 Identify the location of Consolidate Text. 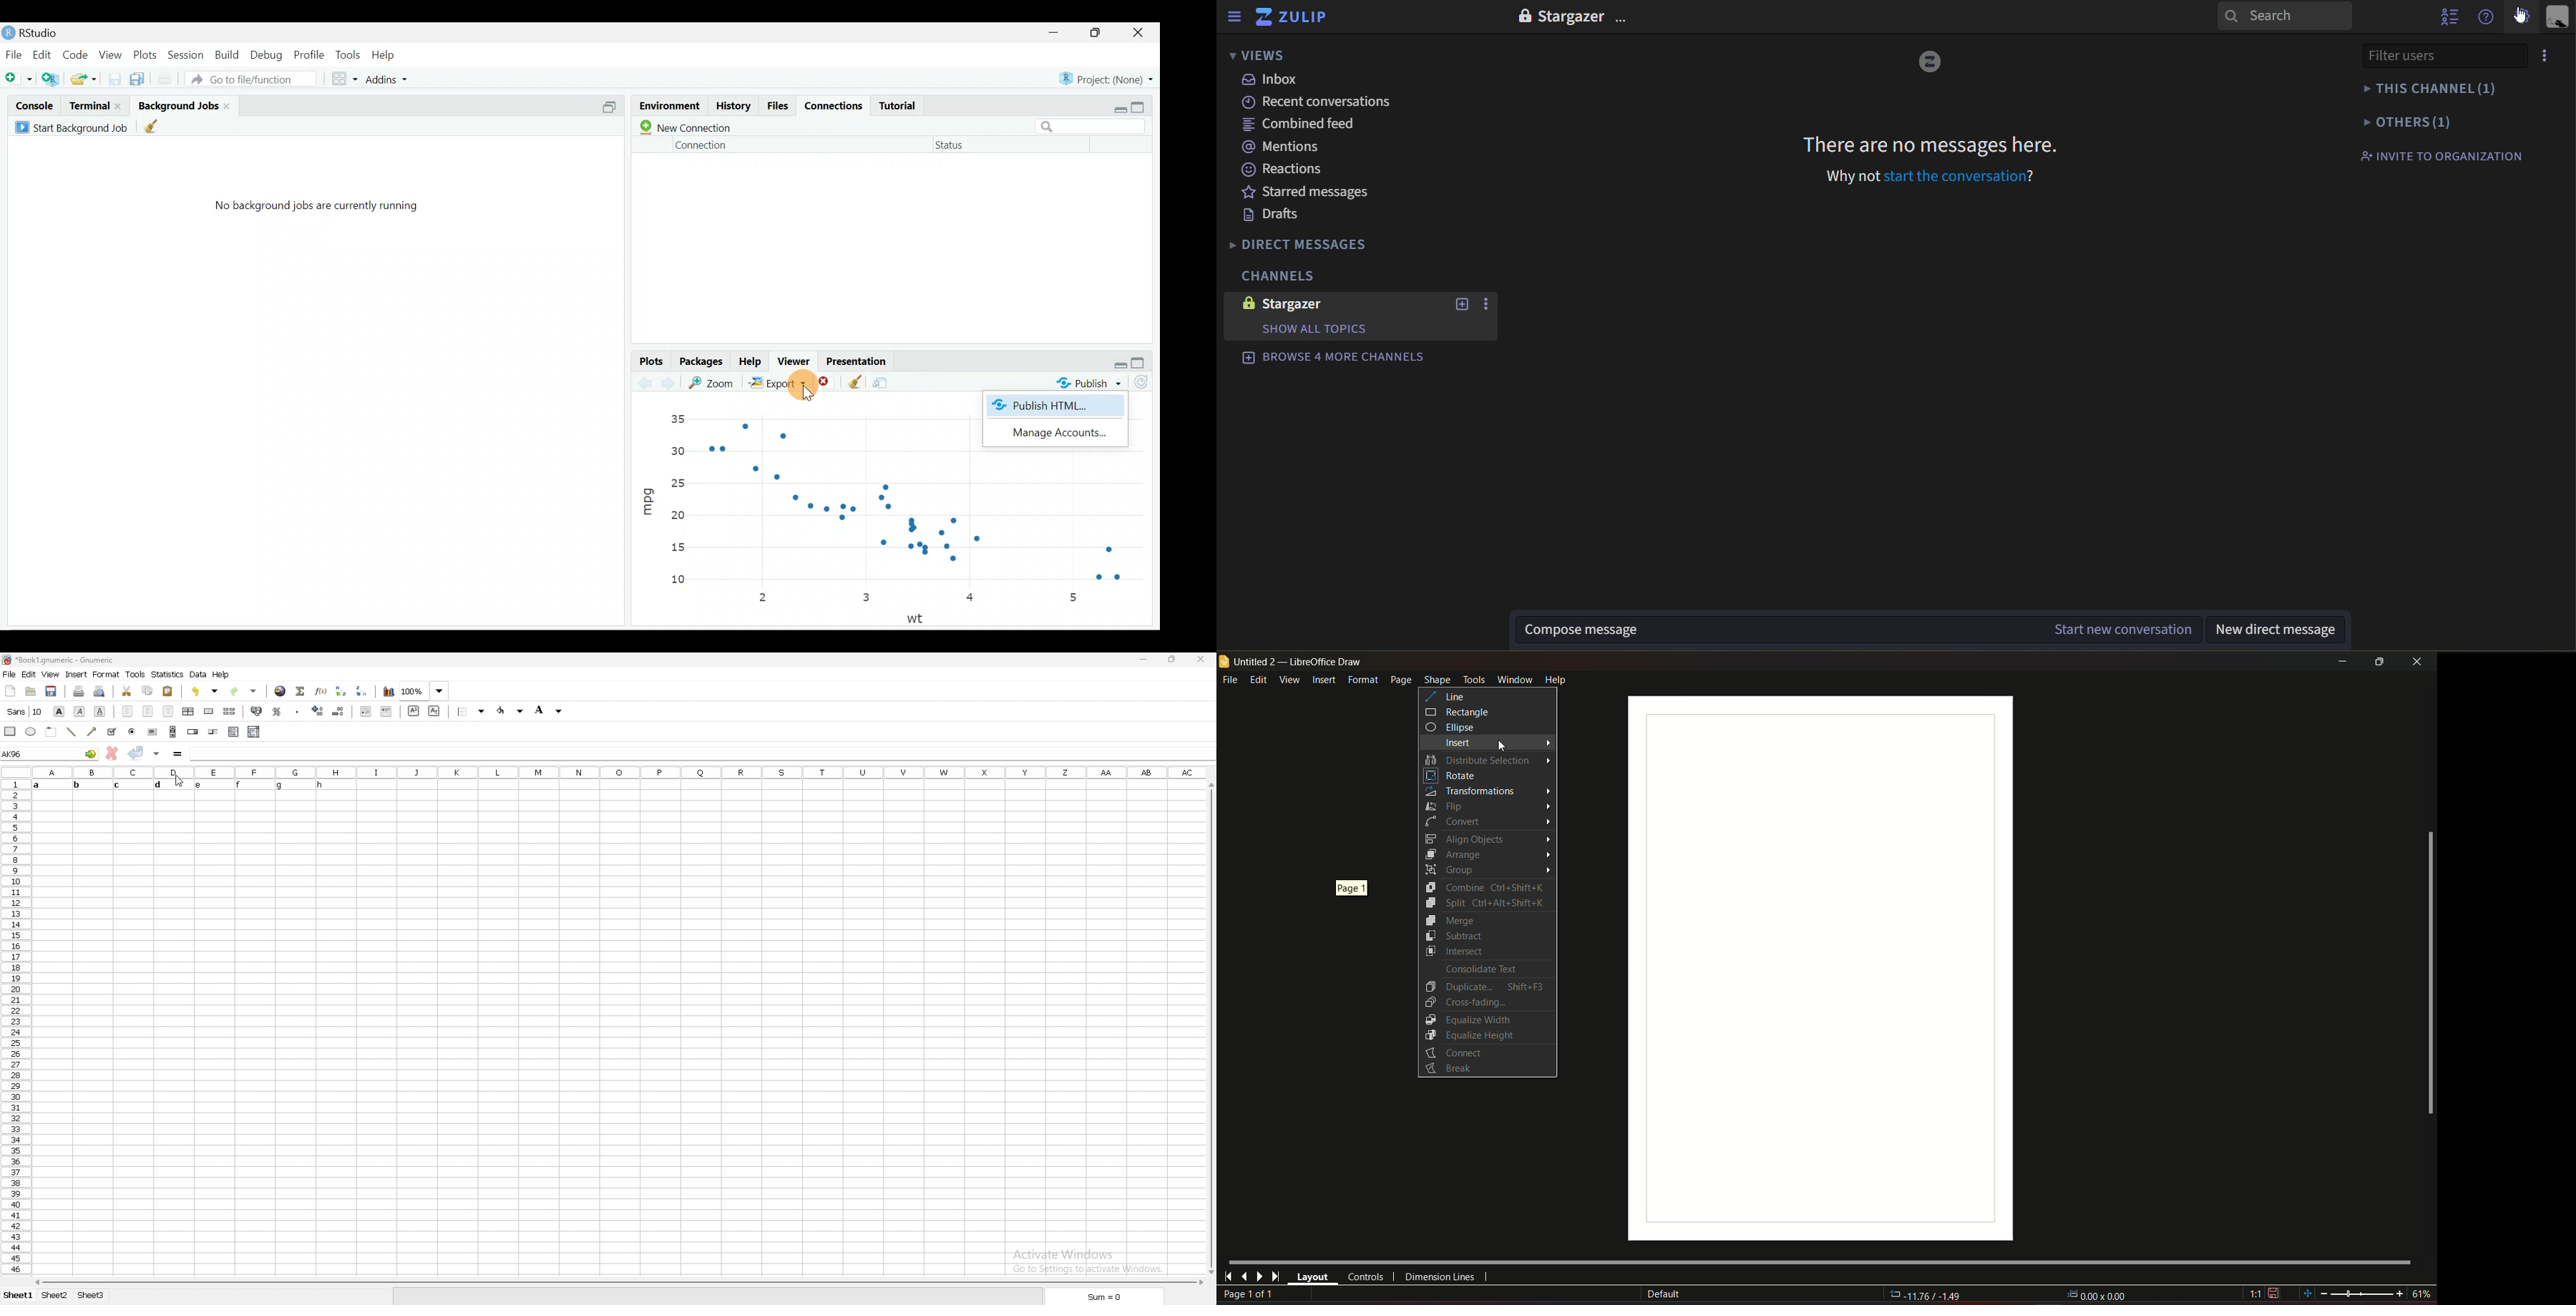
(1484, 969).